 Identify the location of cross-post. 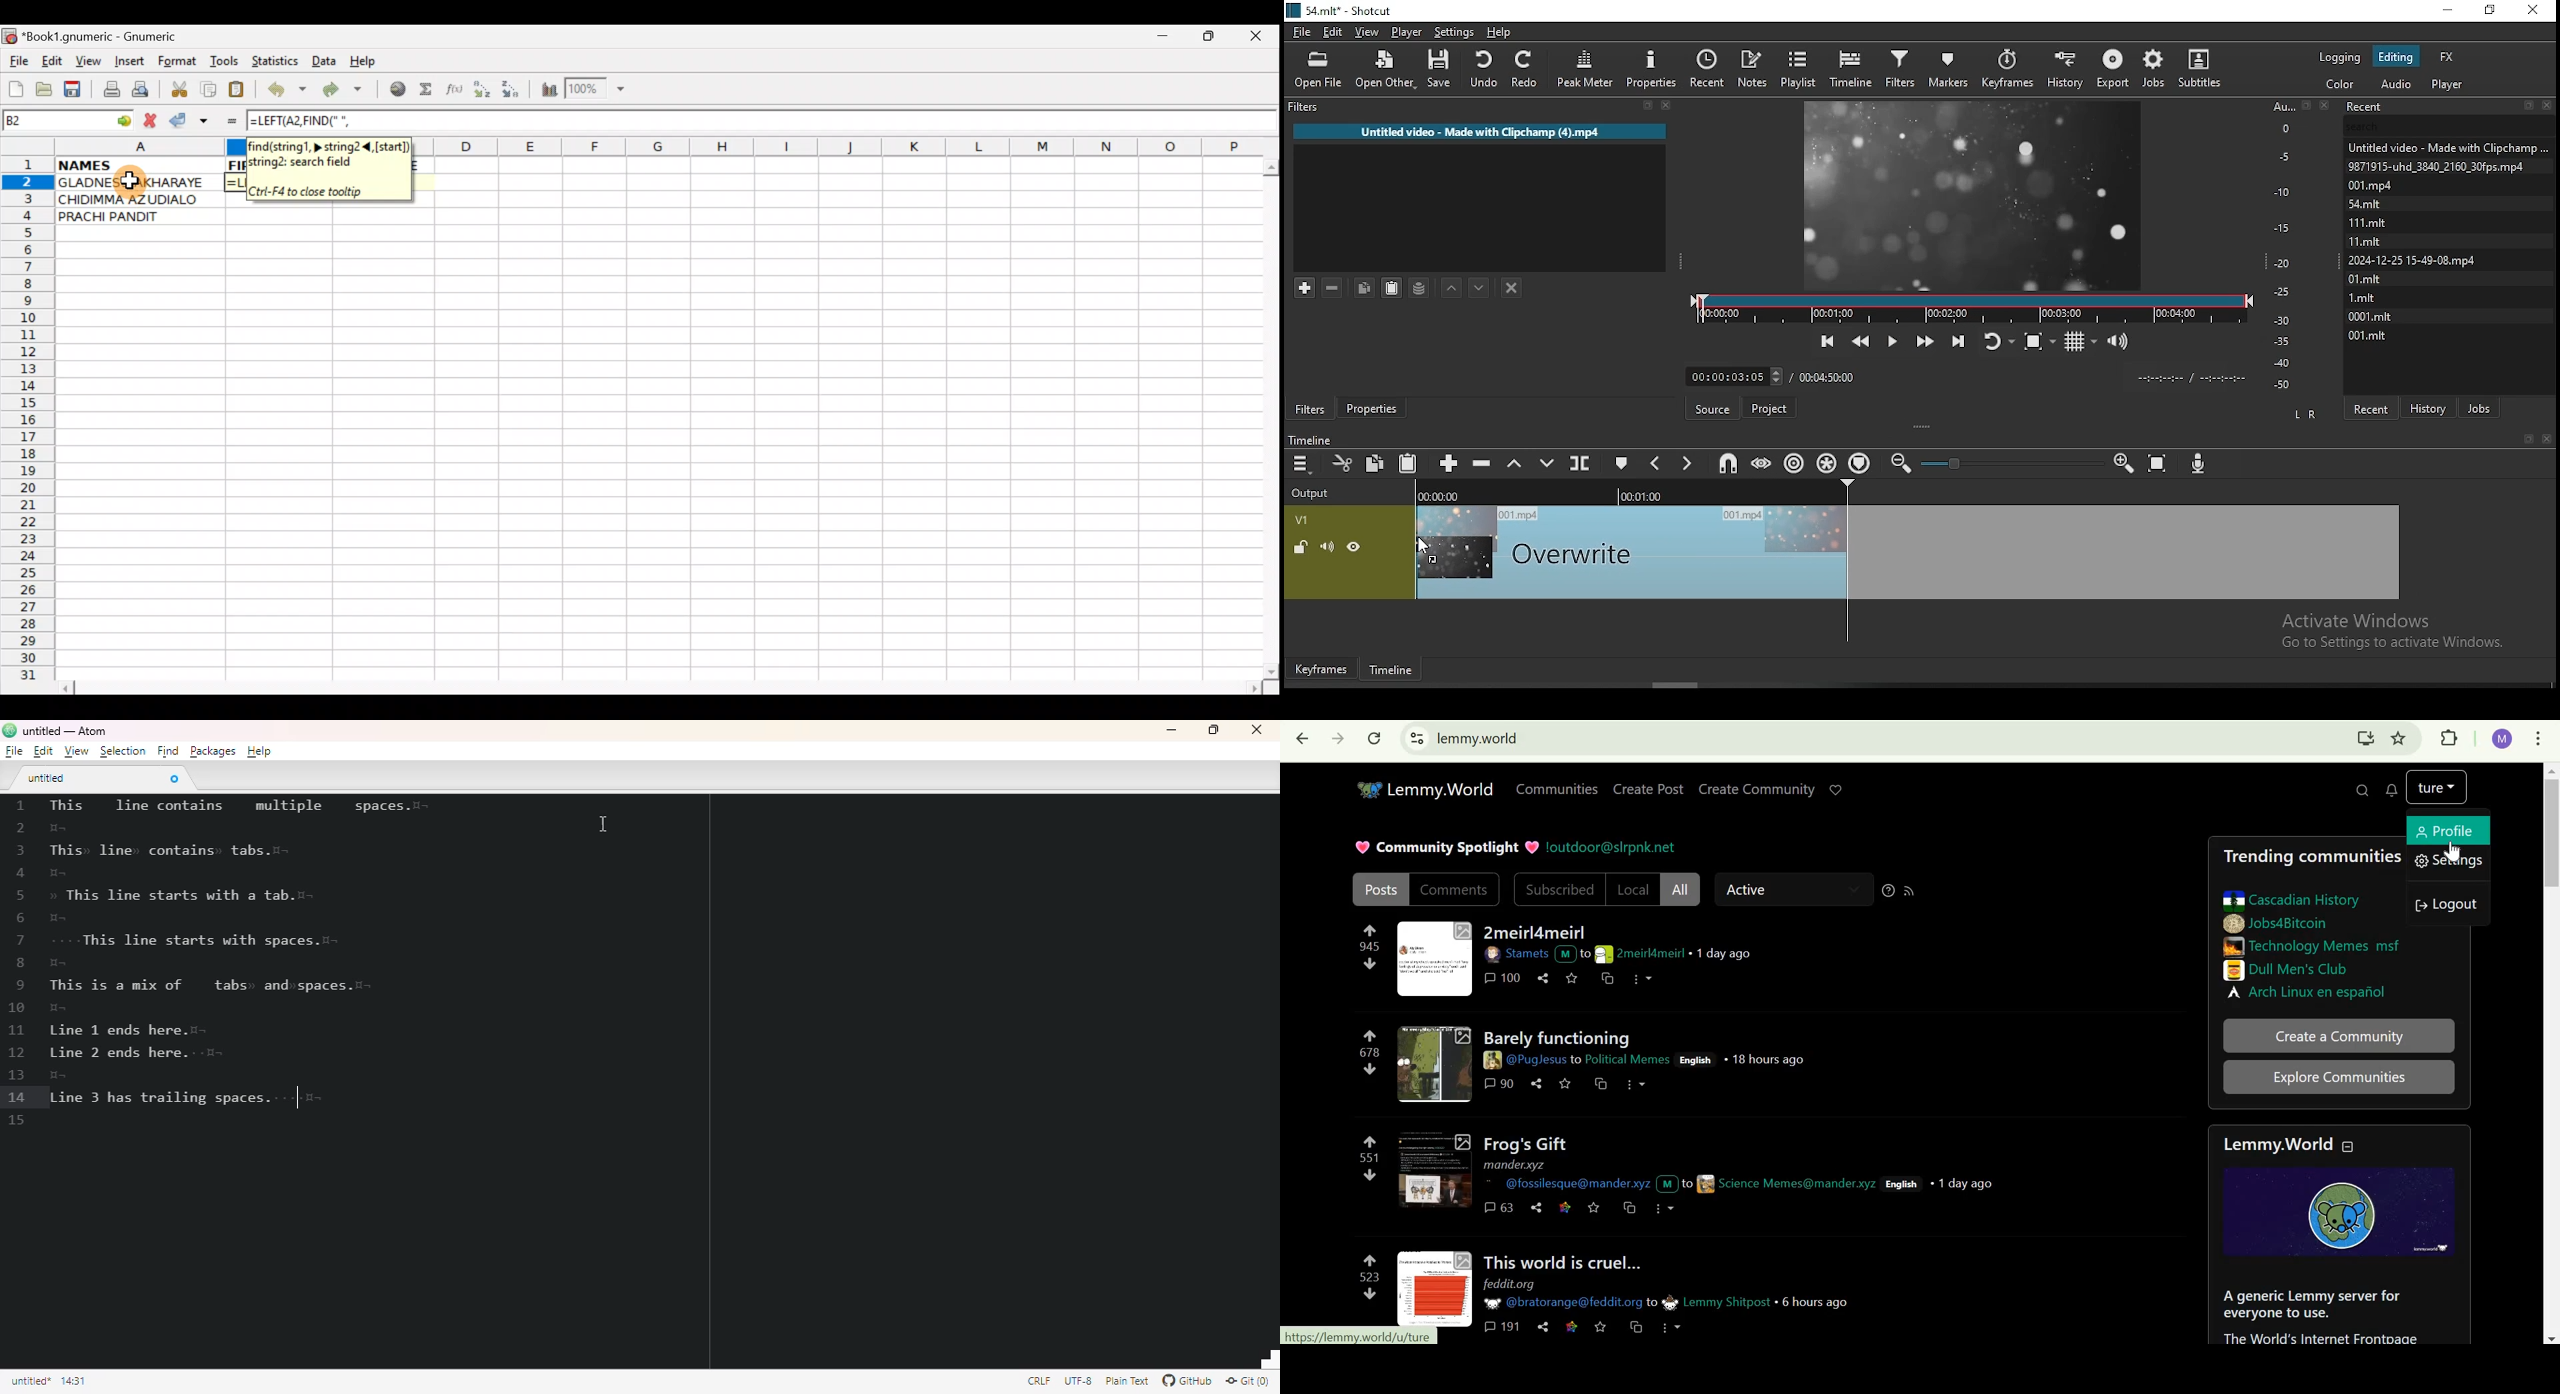
(1627, 1207).